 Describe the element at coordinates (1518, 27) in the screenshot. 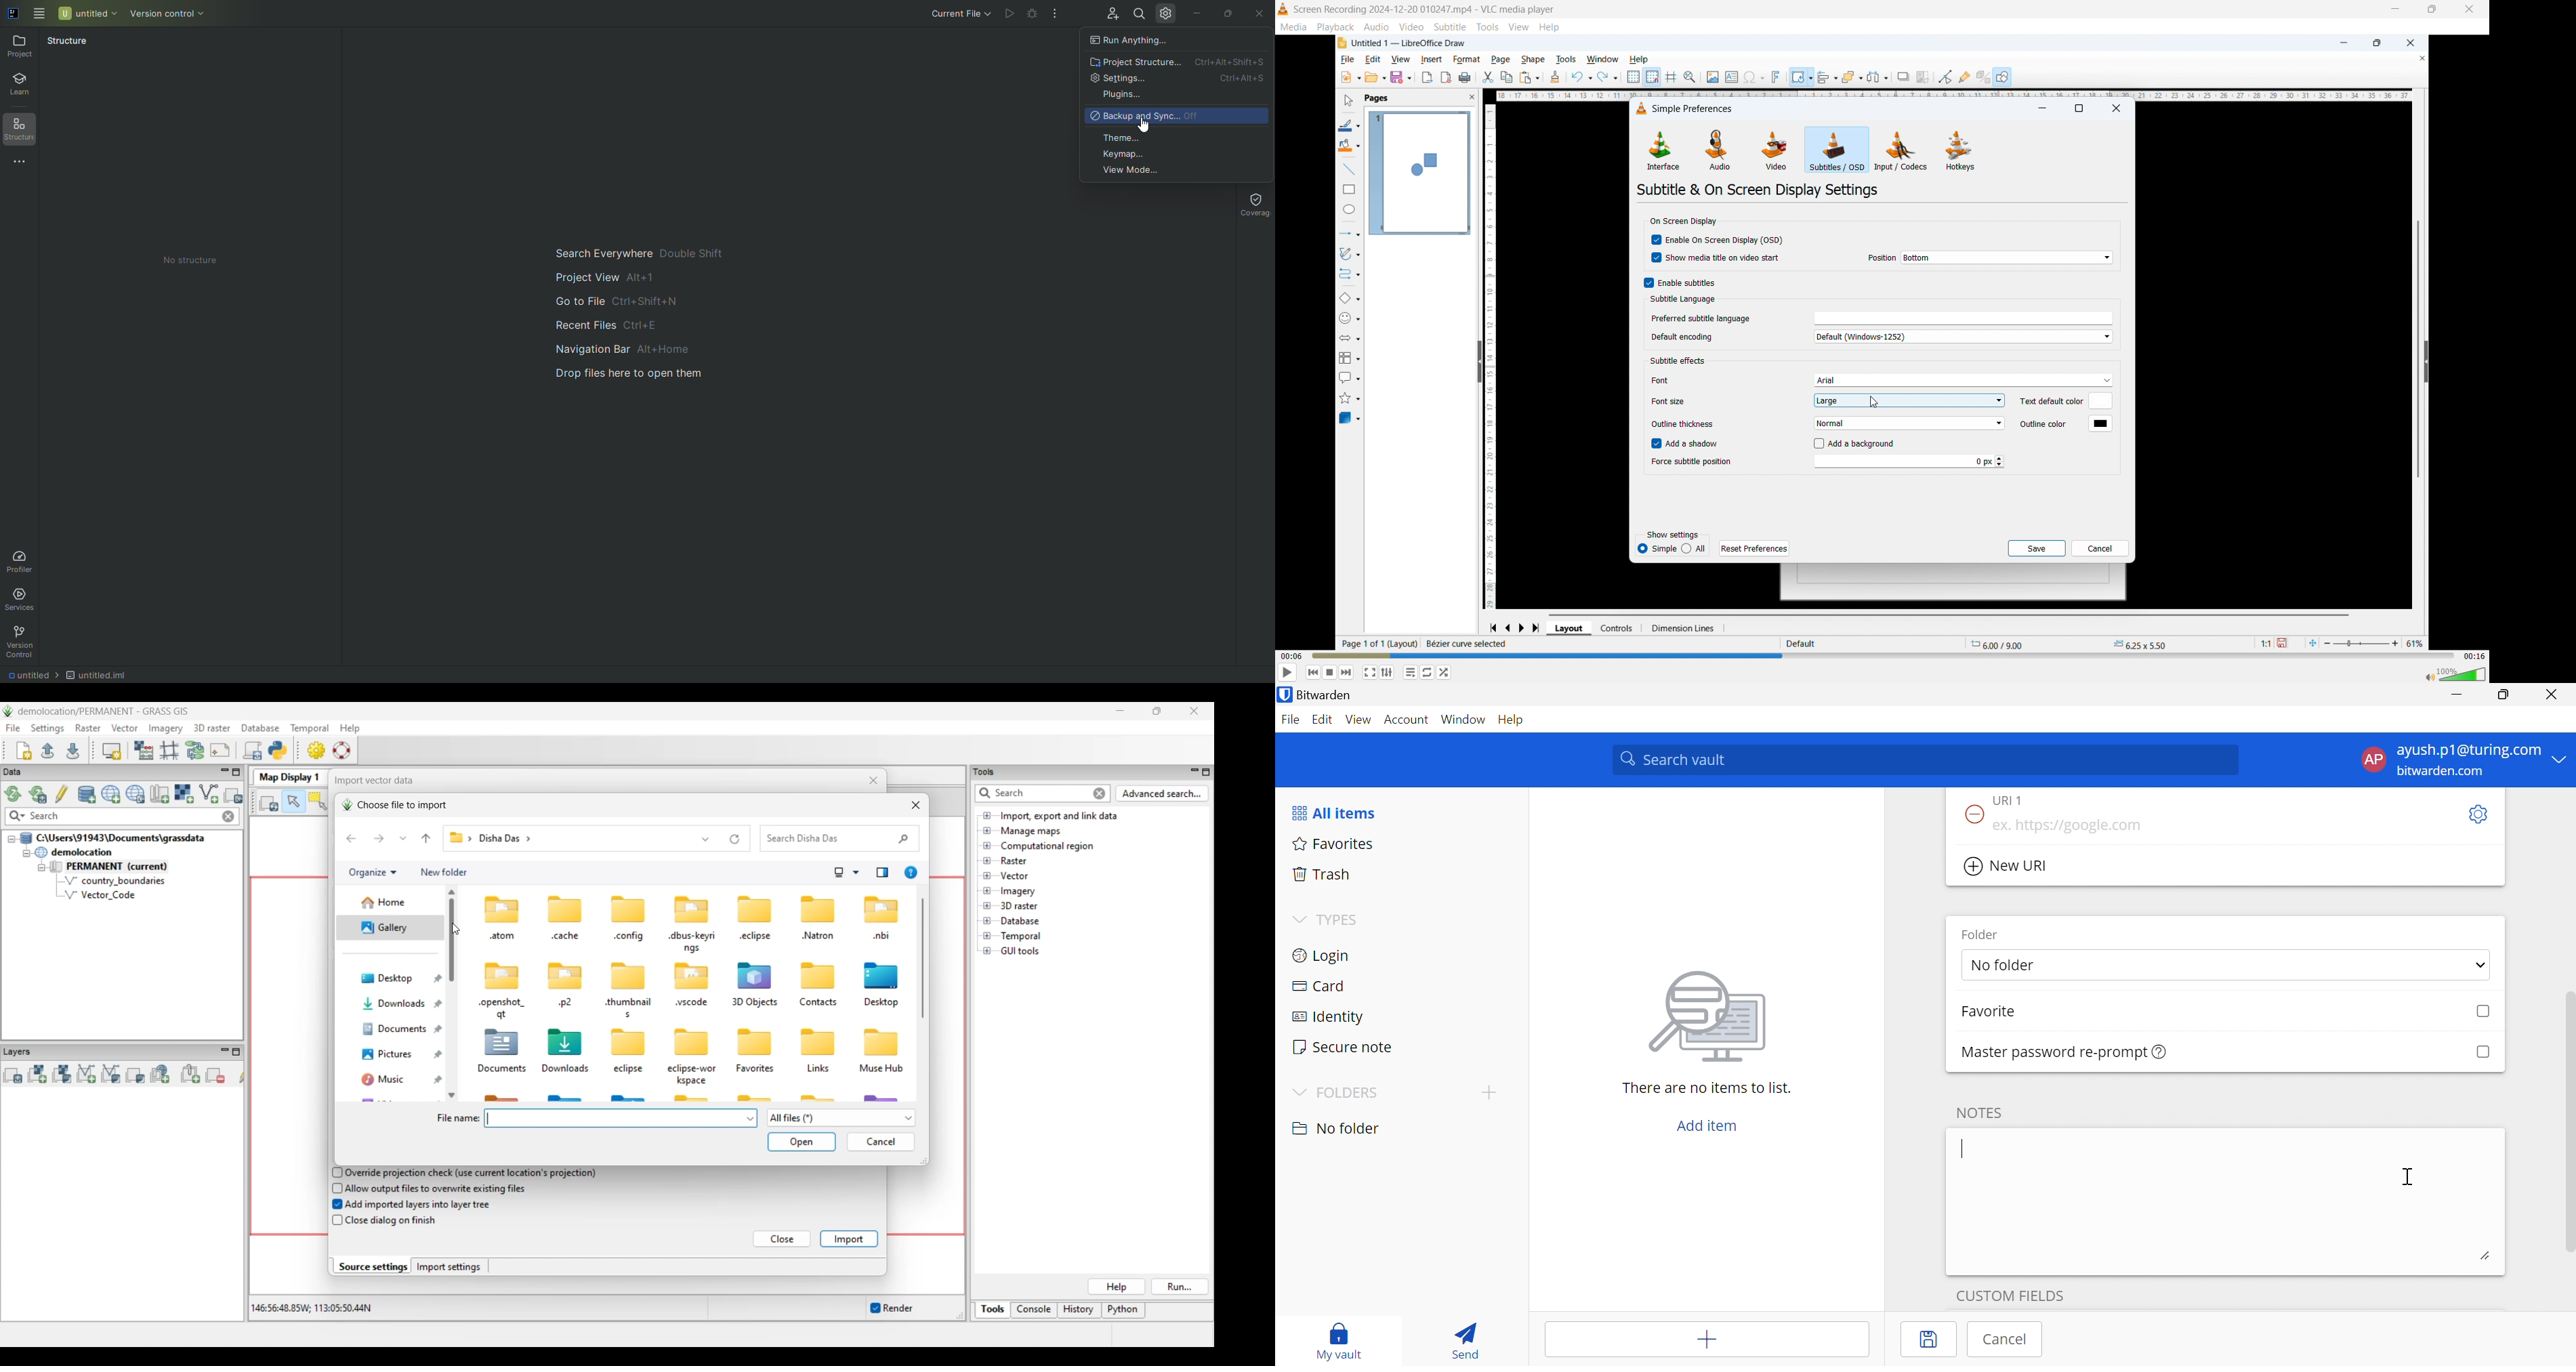

I see `view ` at that location.